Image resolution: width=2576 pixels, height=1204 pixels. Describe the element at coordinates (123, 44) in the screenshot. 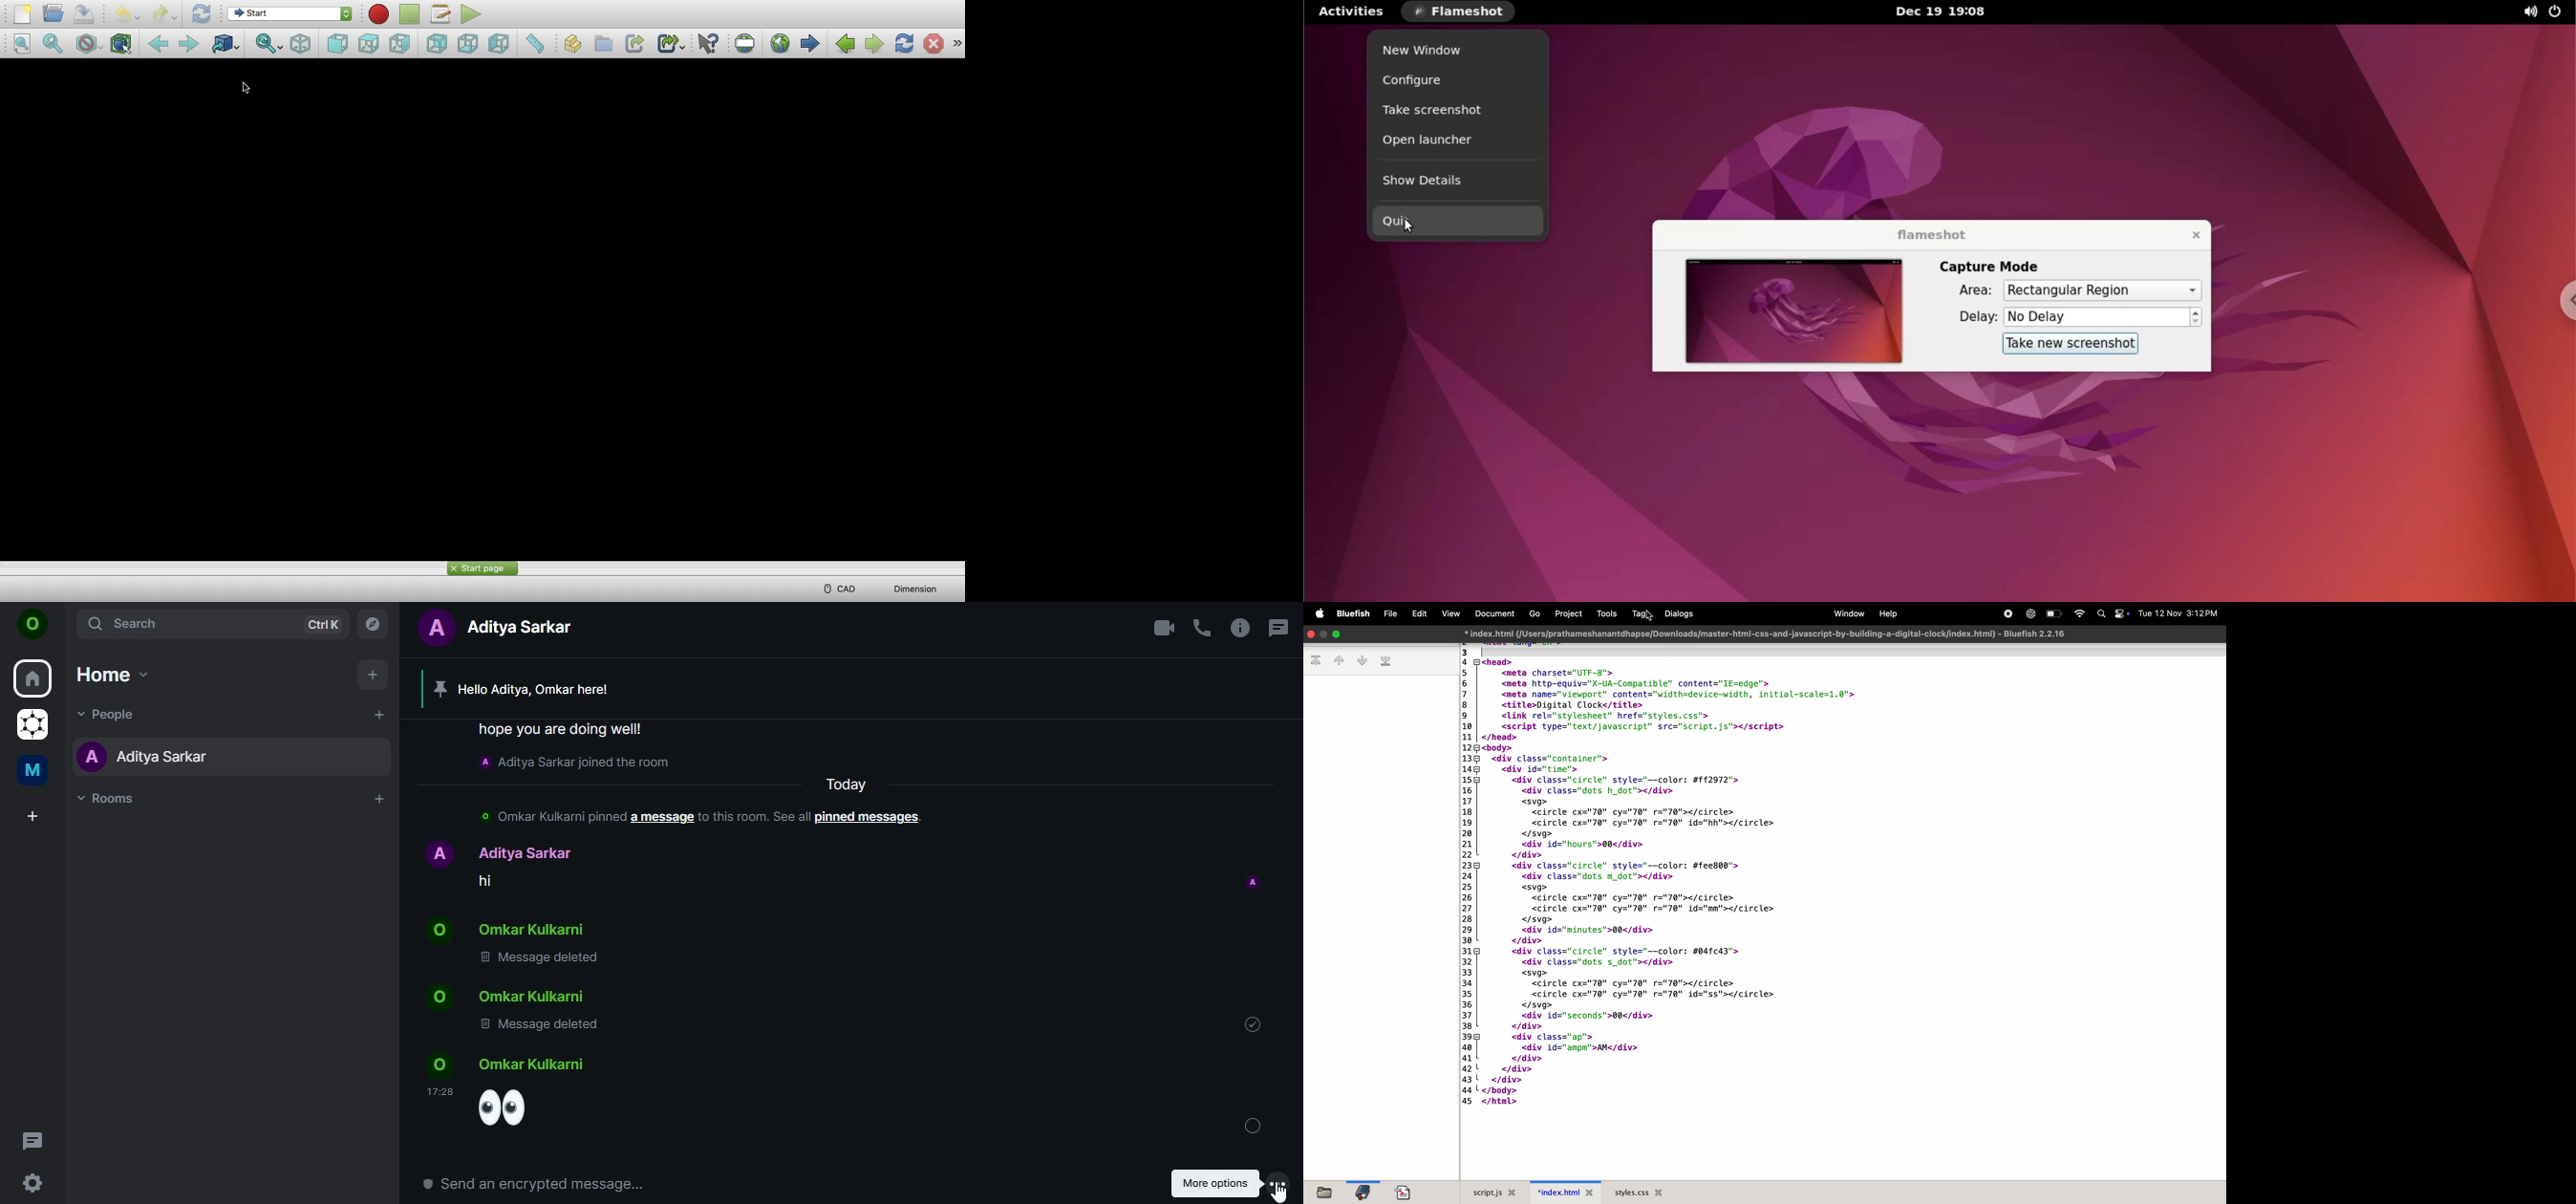

I see `Selection Filter` at that location.